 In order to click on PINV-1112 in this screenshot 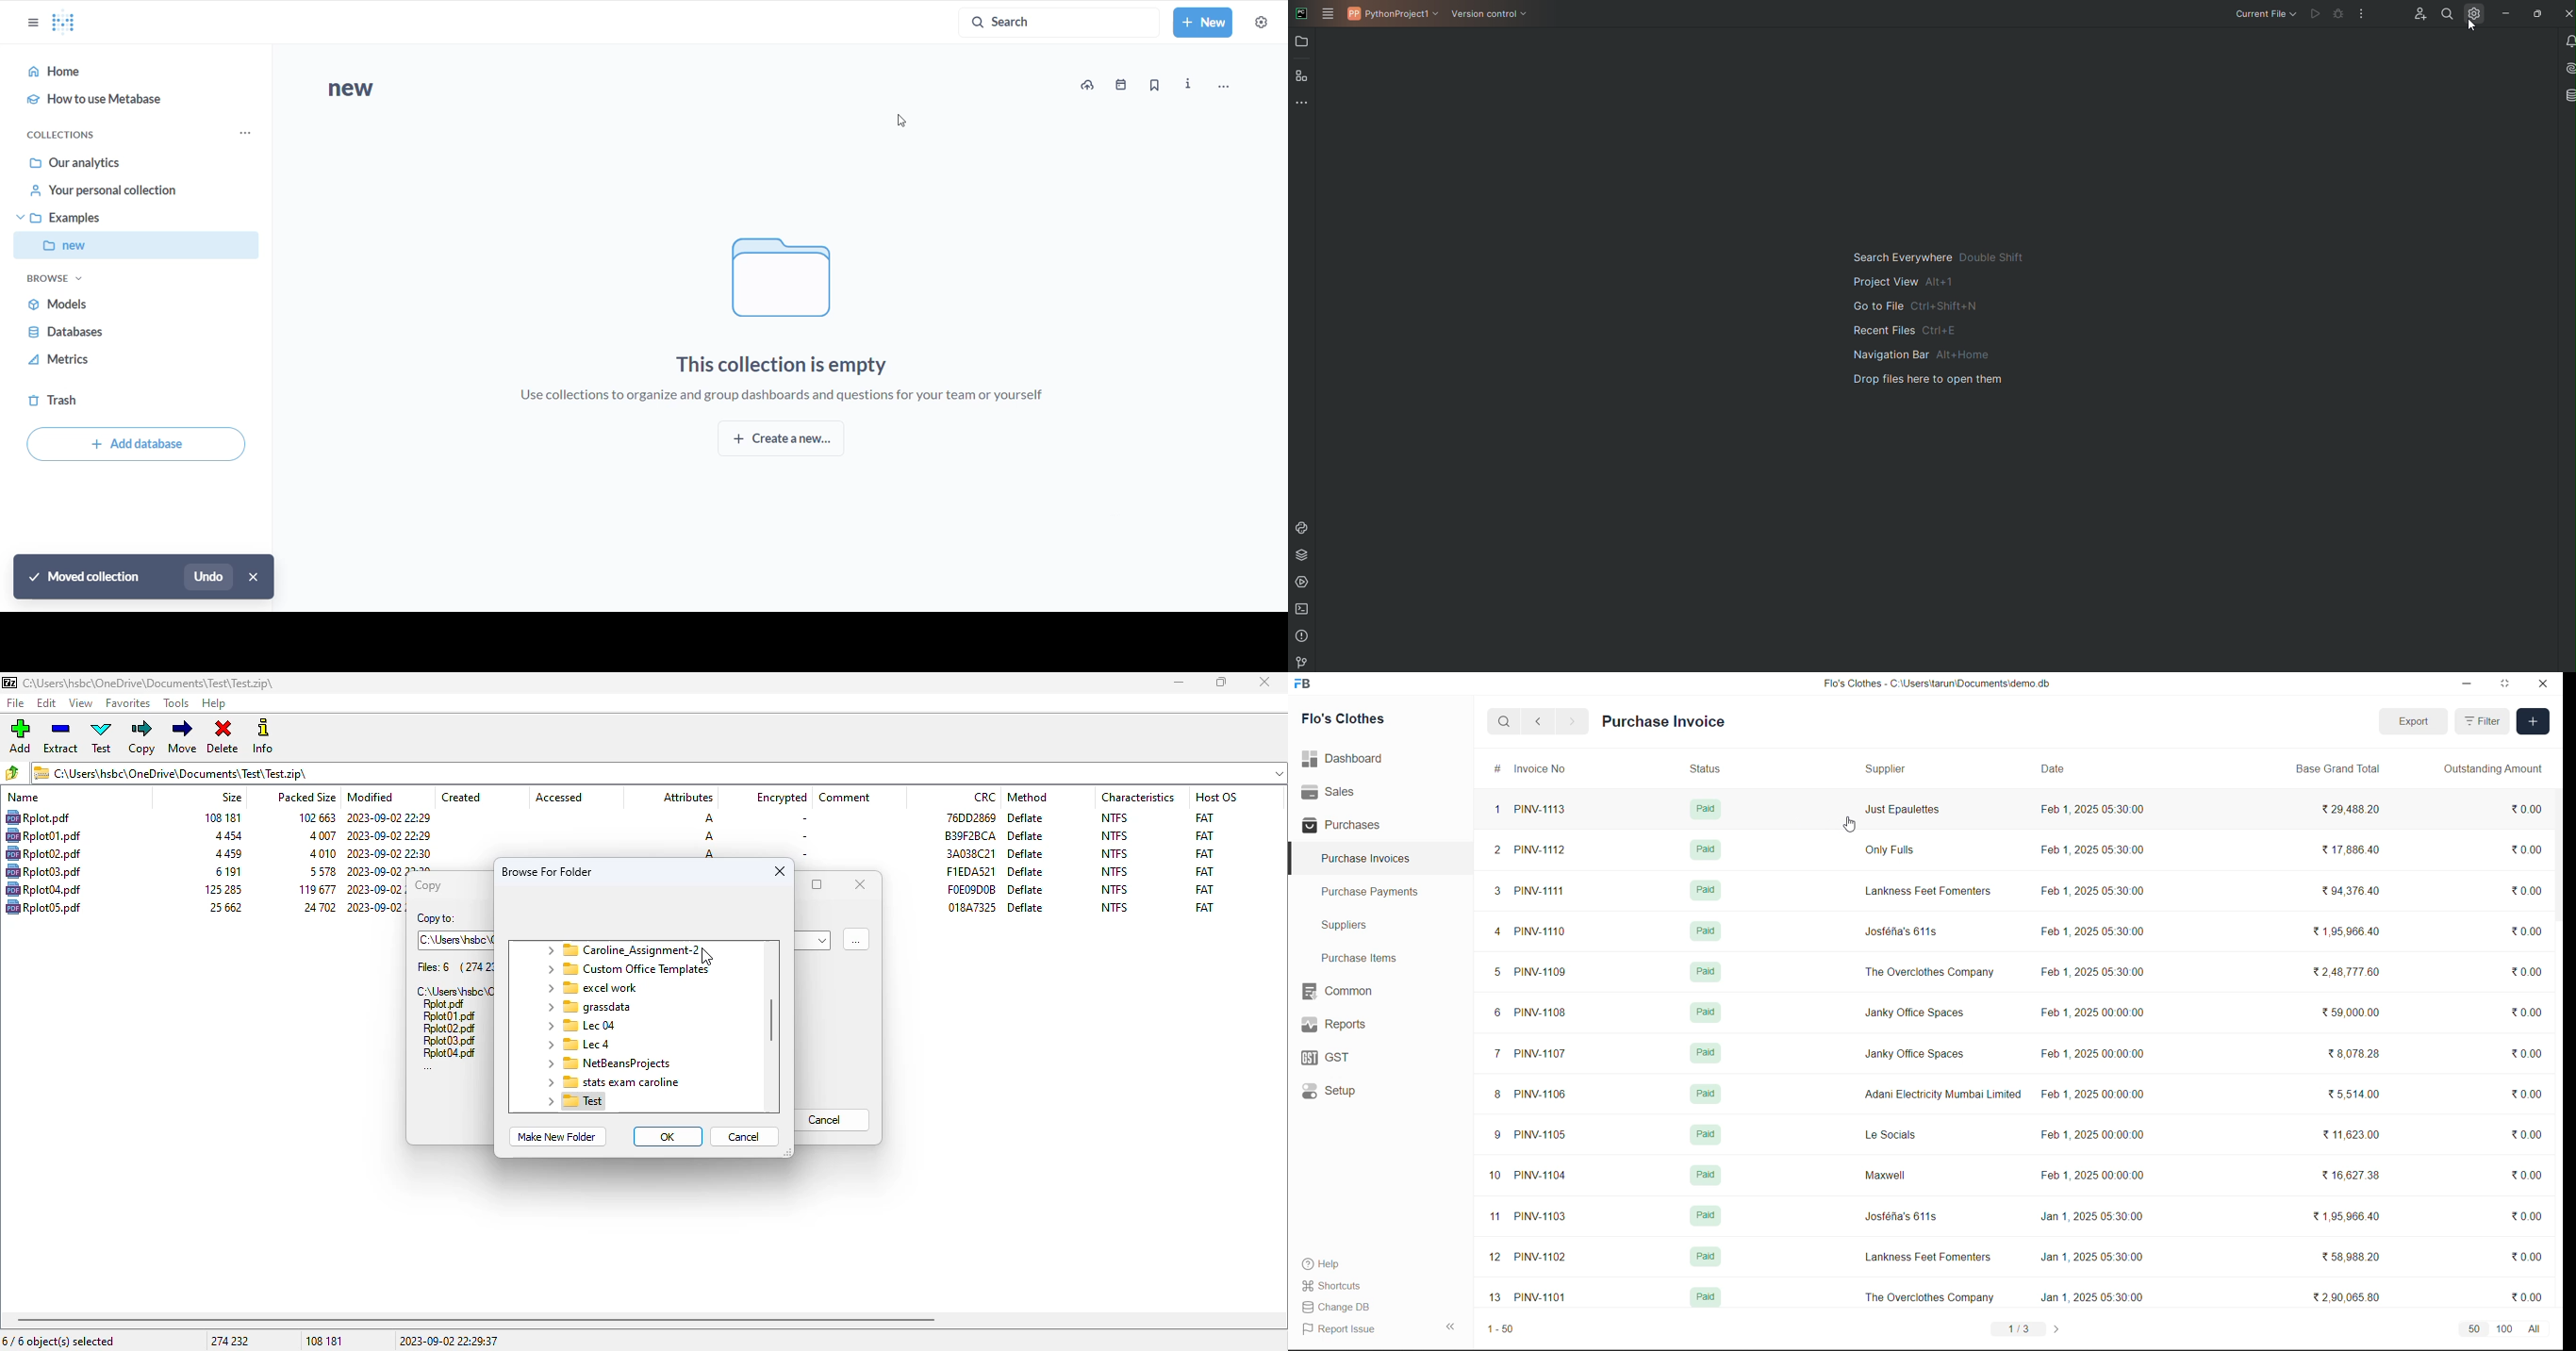, I will do `click(1541, 850)`.